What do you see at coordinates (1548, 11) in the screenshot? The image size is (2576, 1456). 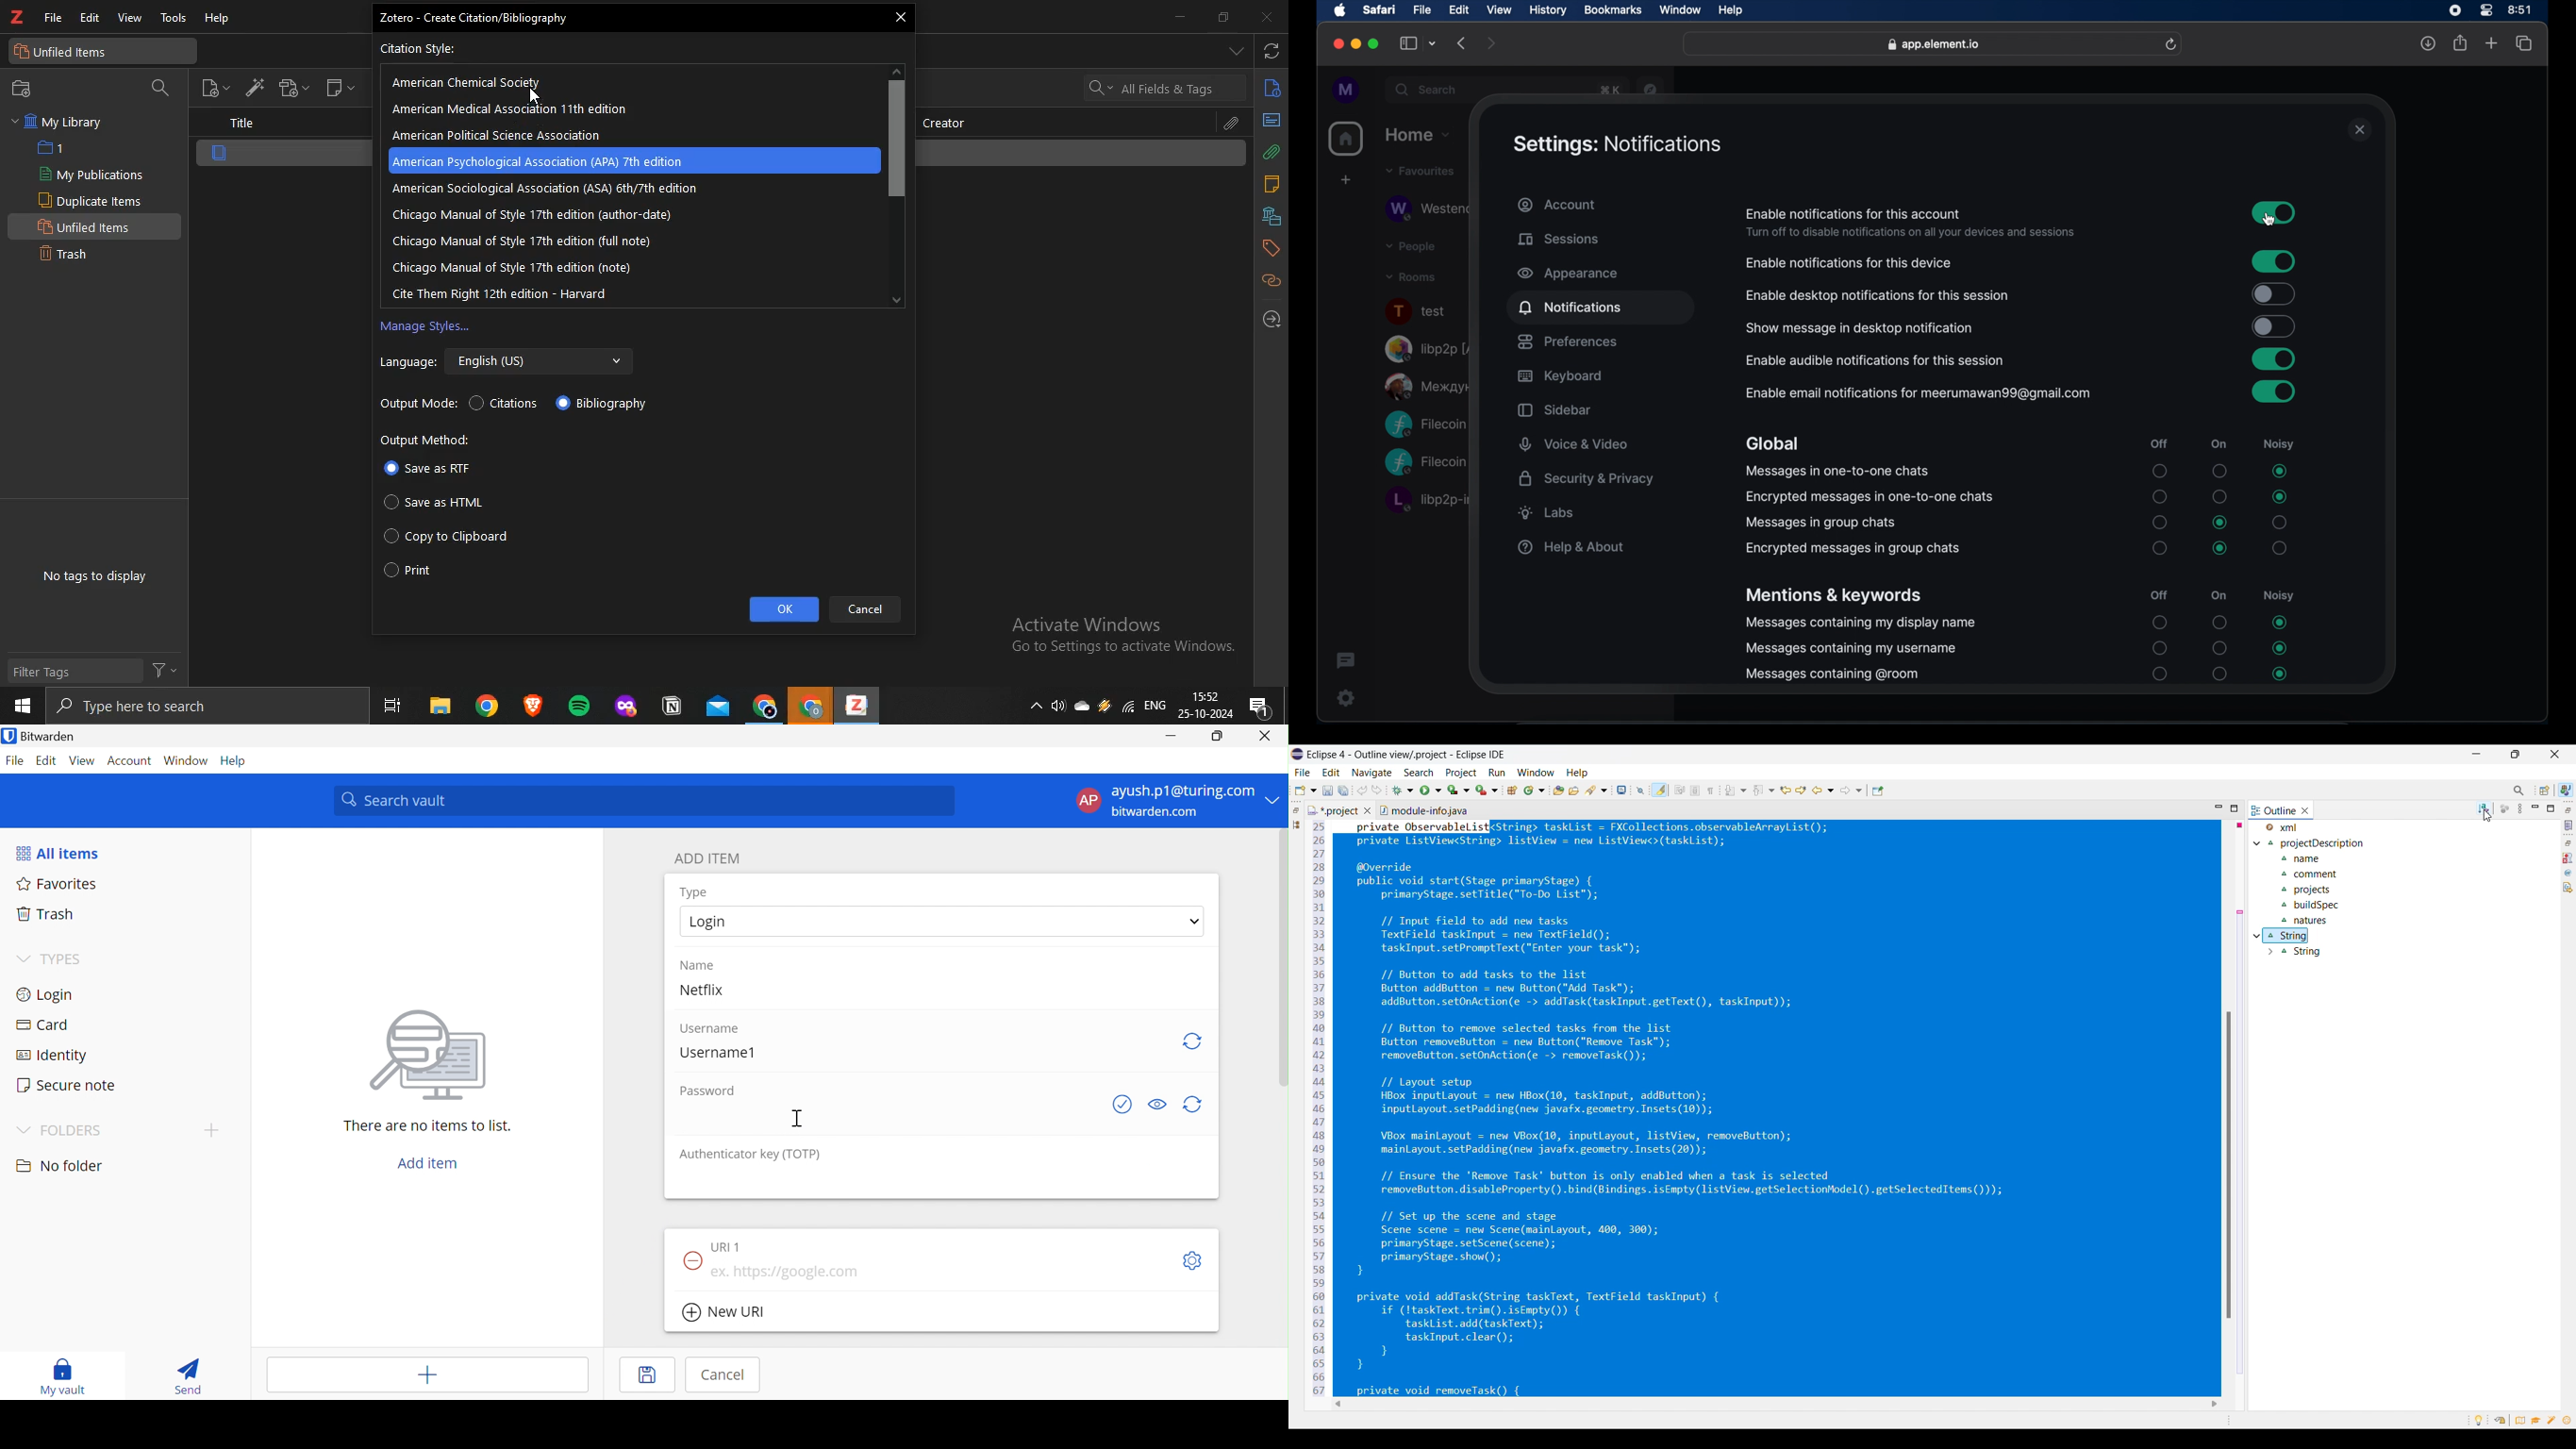 I see `history` at bounding box center [1548, 11].